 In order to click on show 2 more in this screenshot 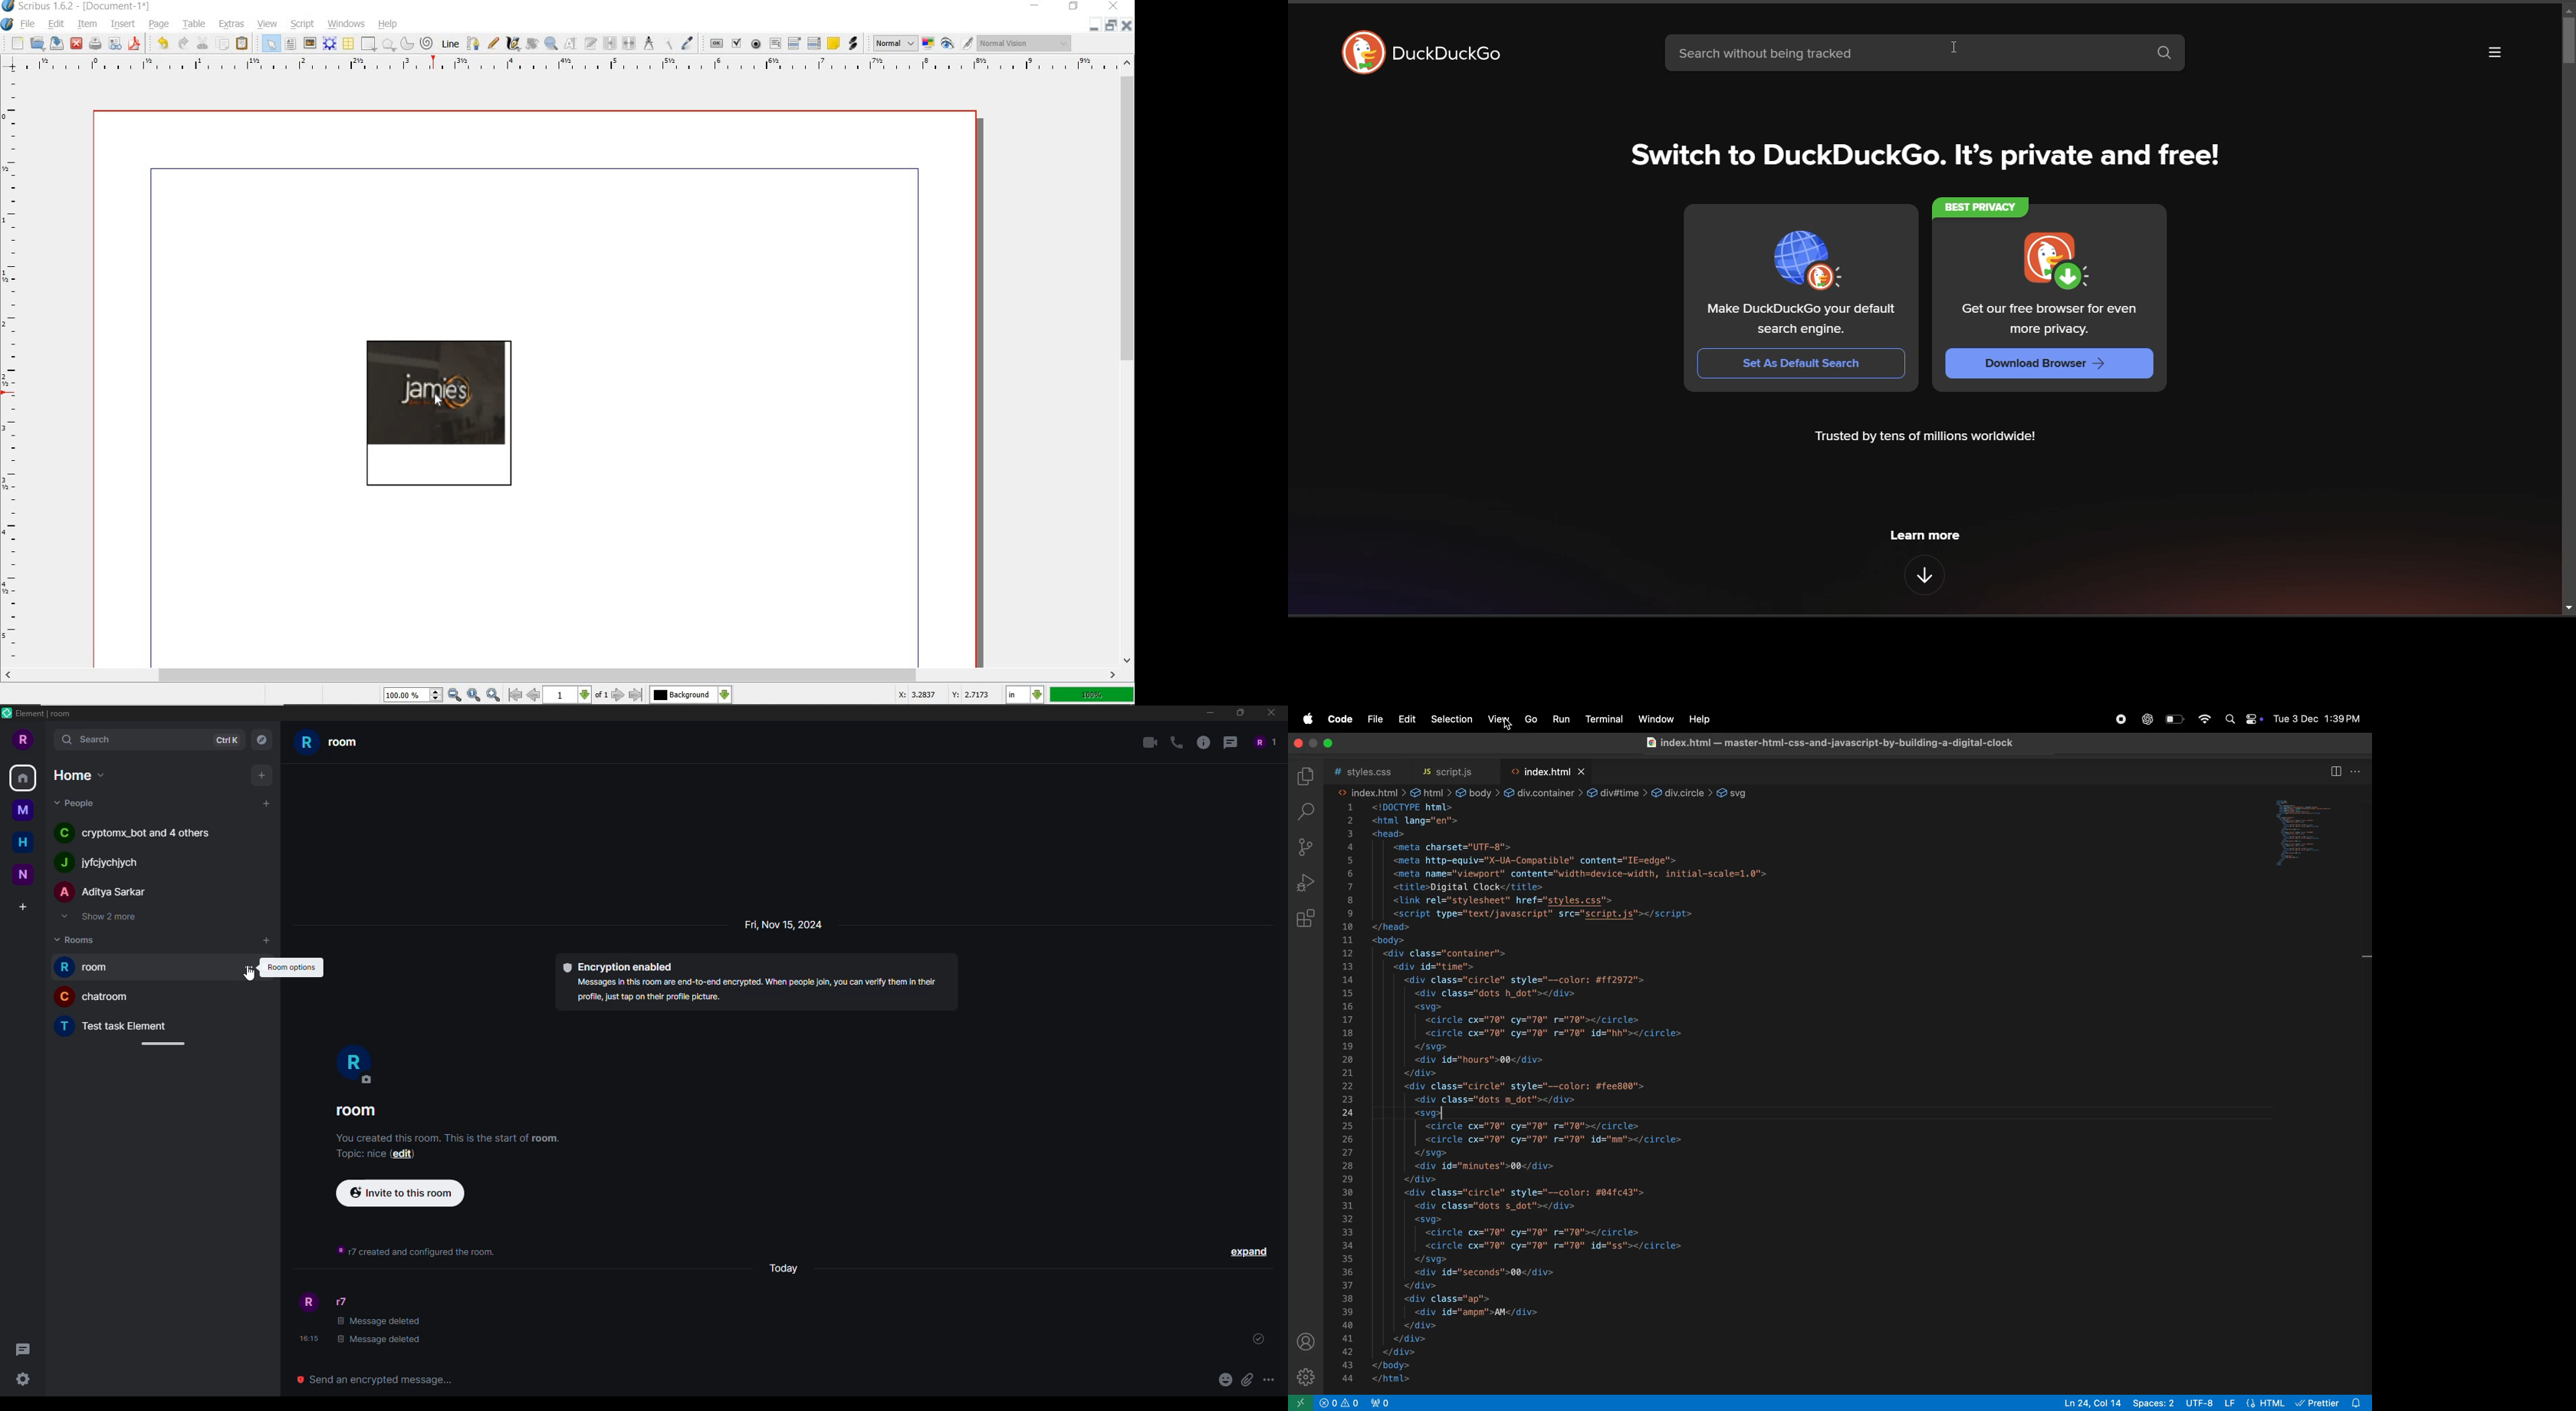, I will do `click(103, 918)`.